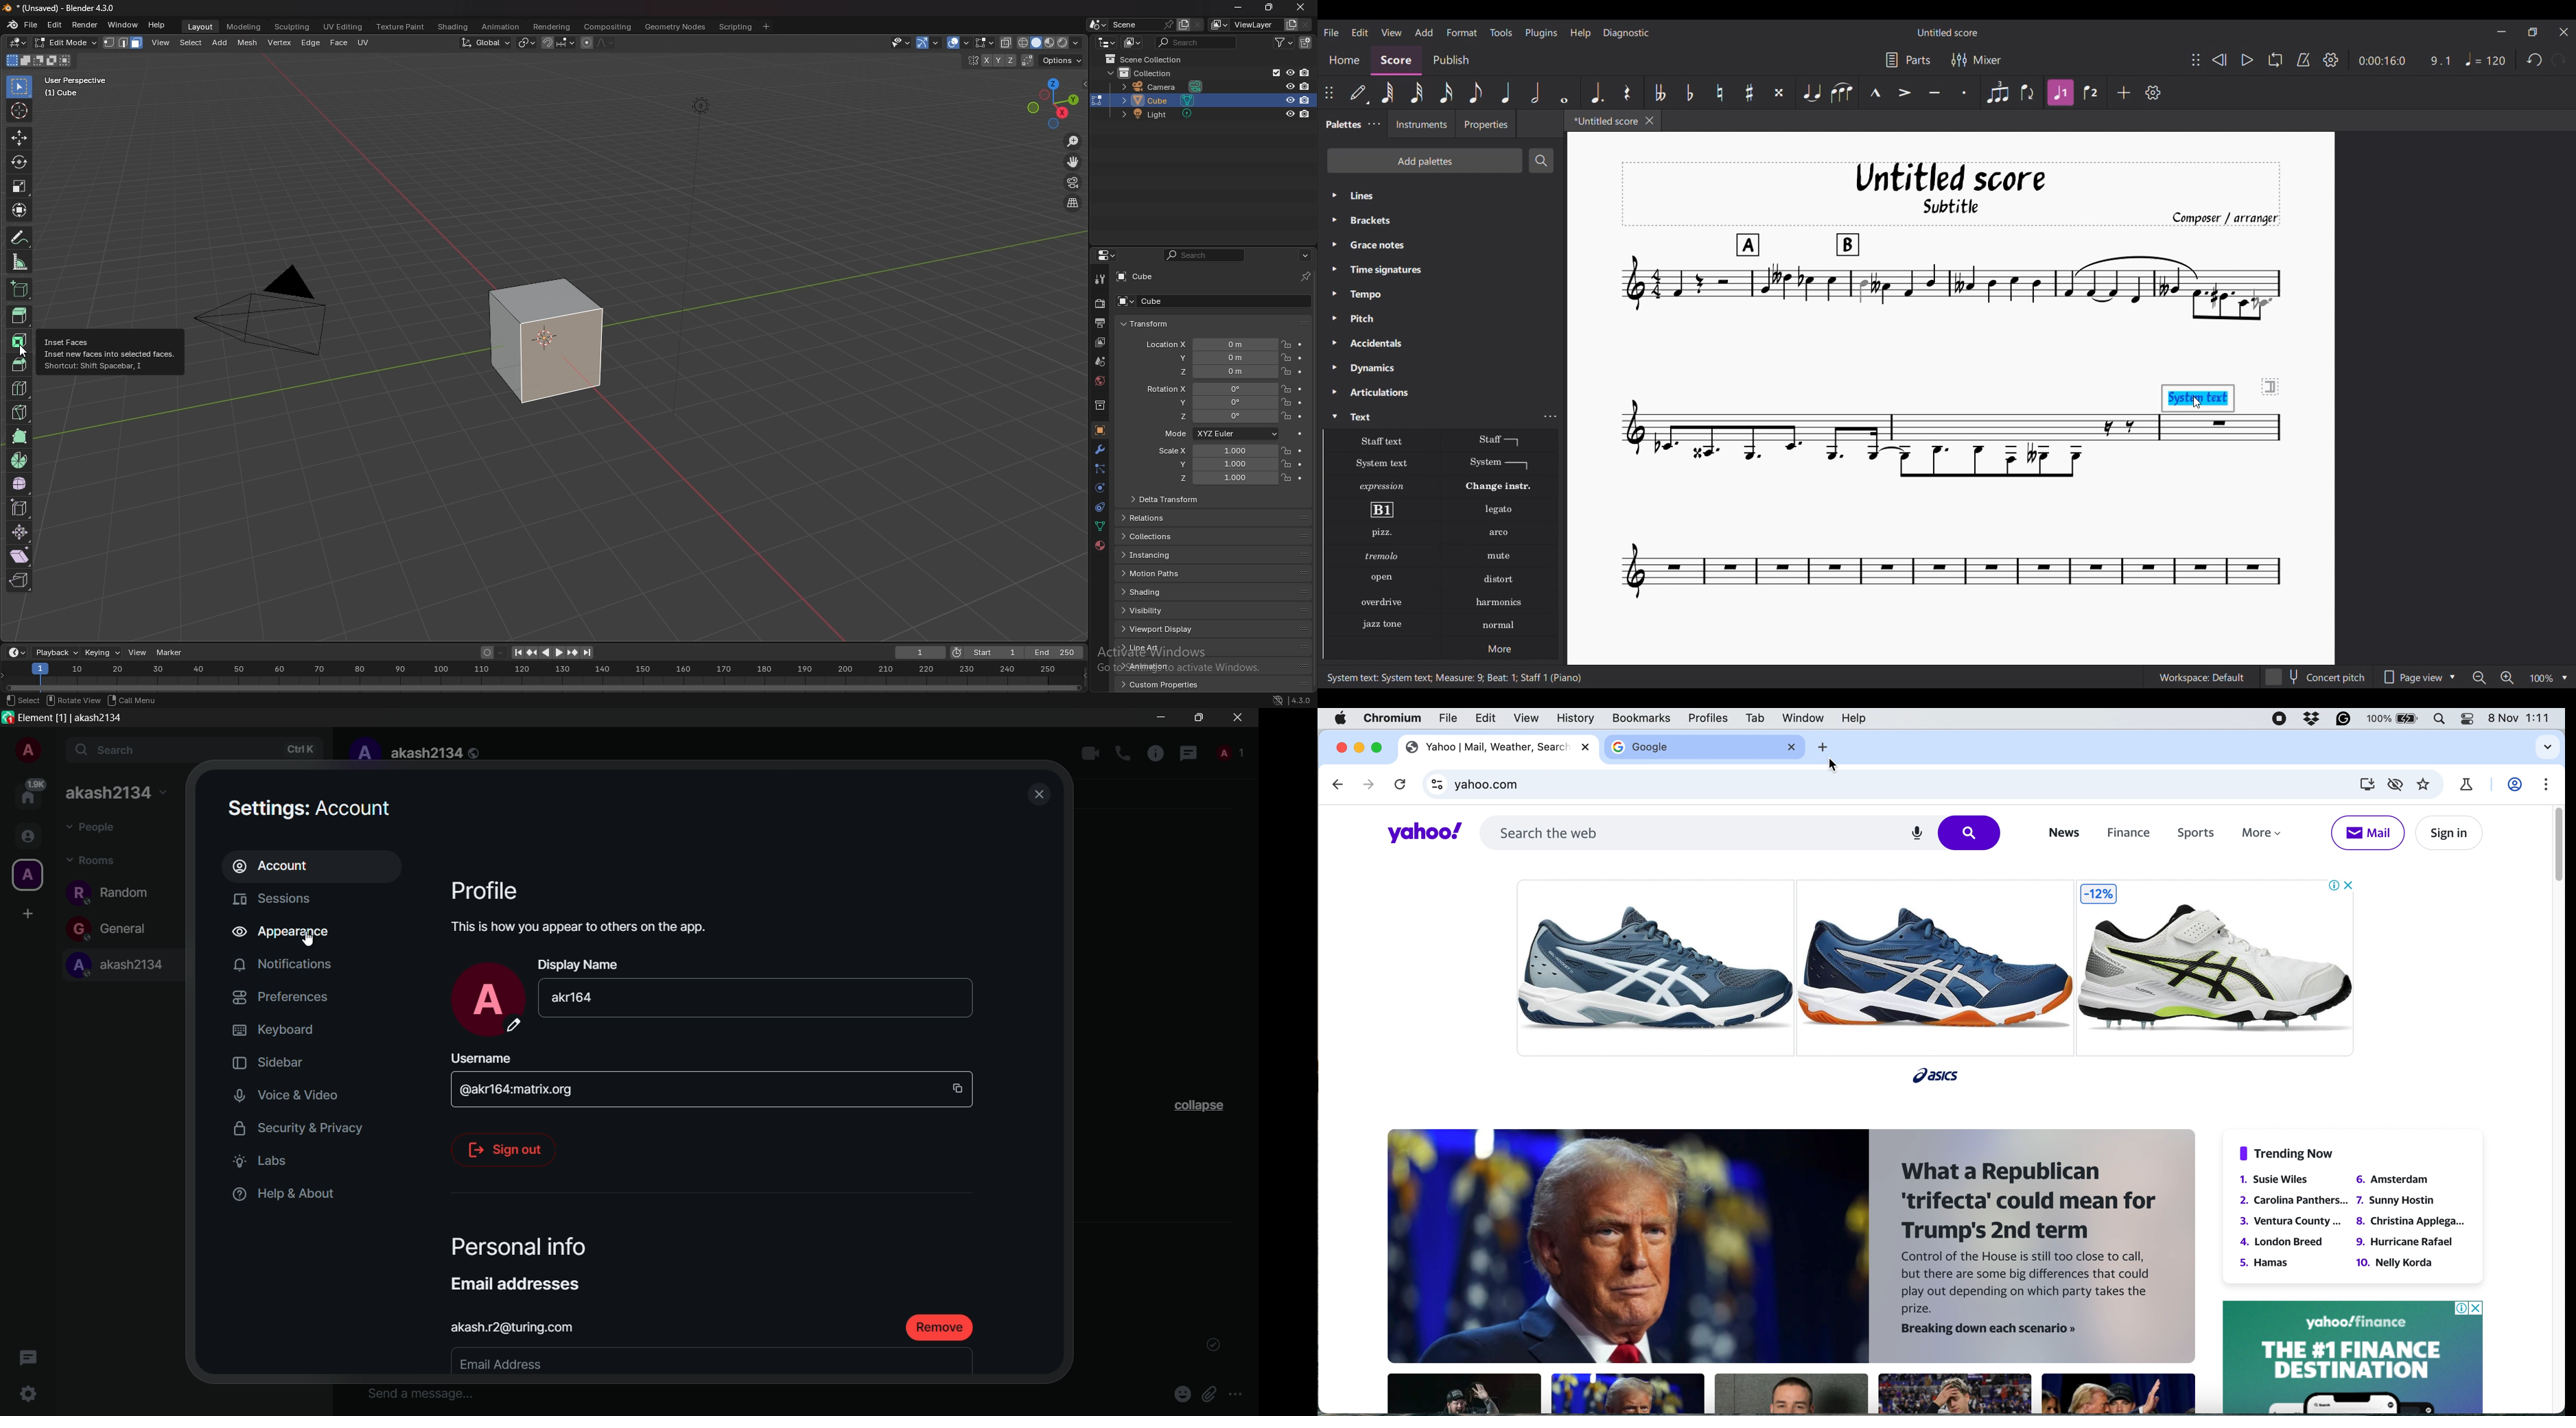 The image size is (2576, 1428). I want to click on compositing, so click(607, 27).